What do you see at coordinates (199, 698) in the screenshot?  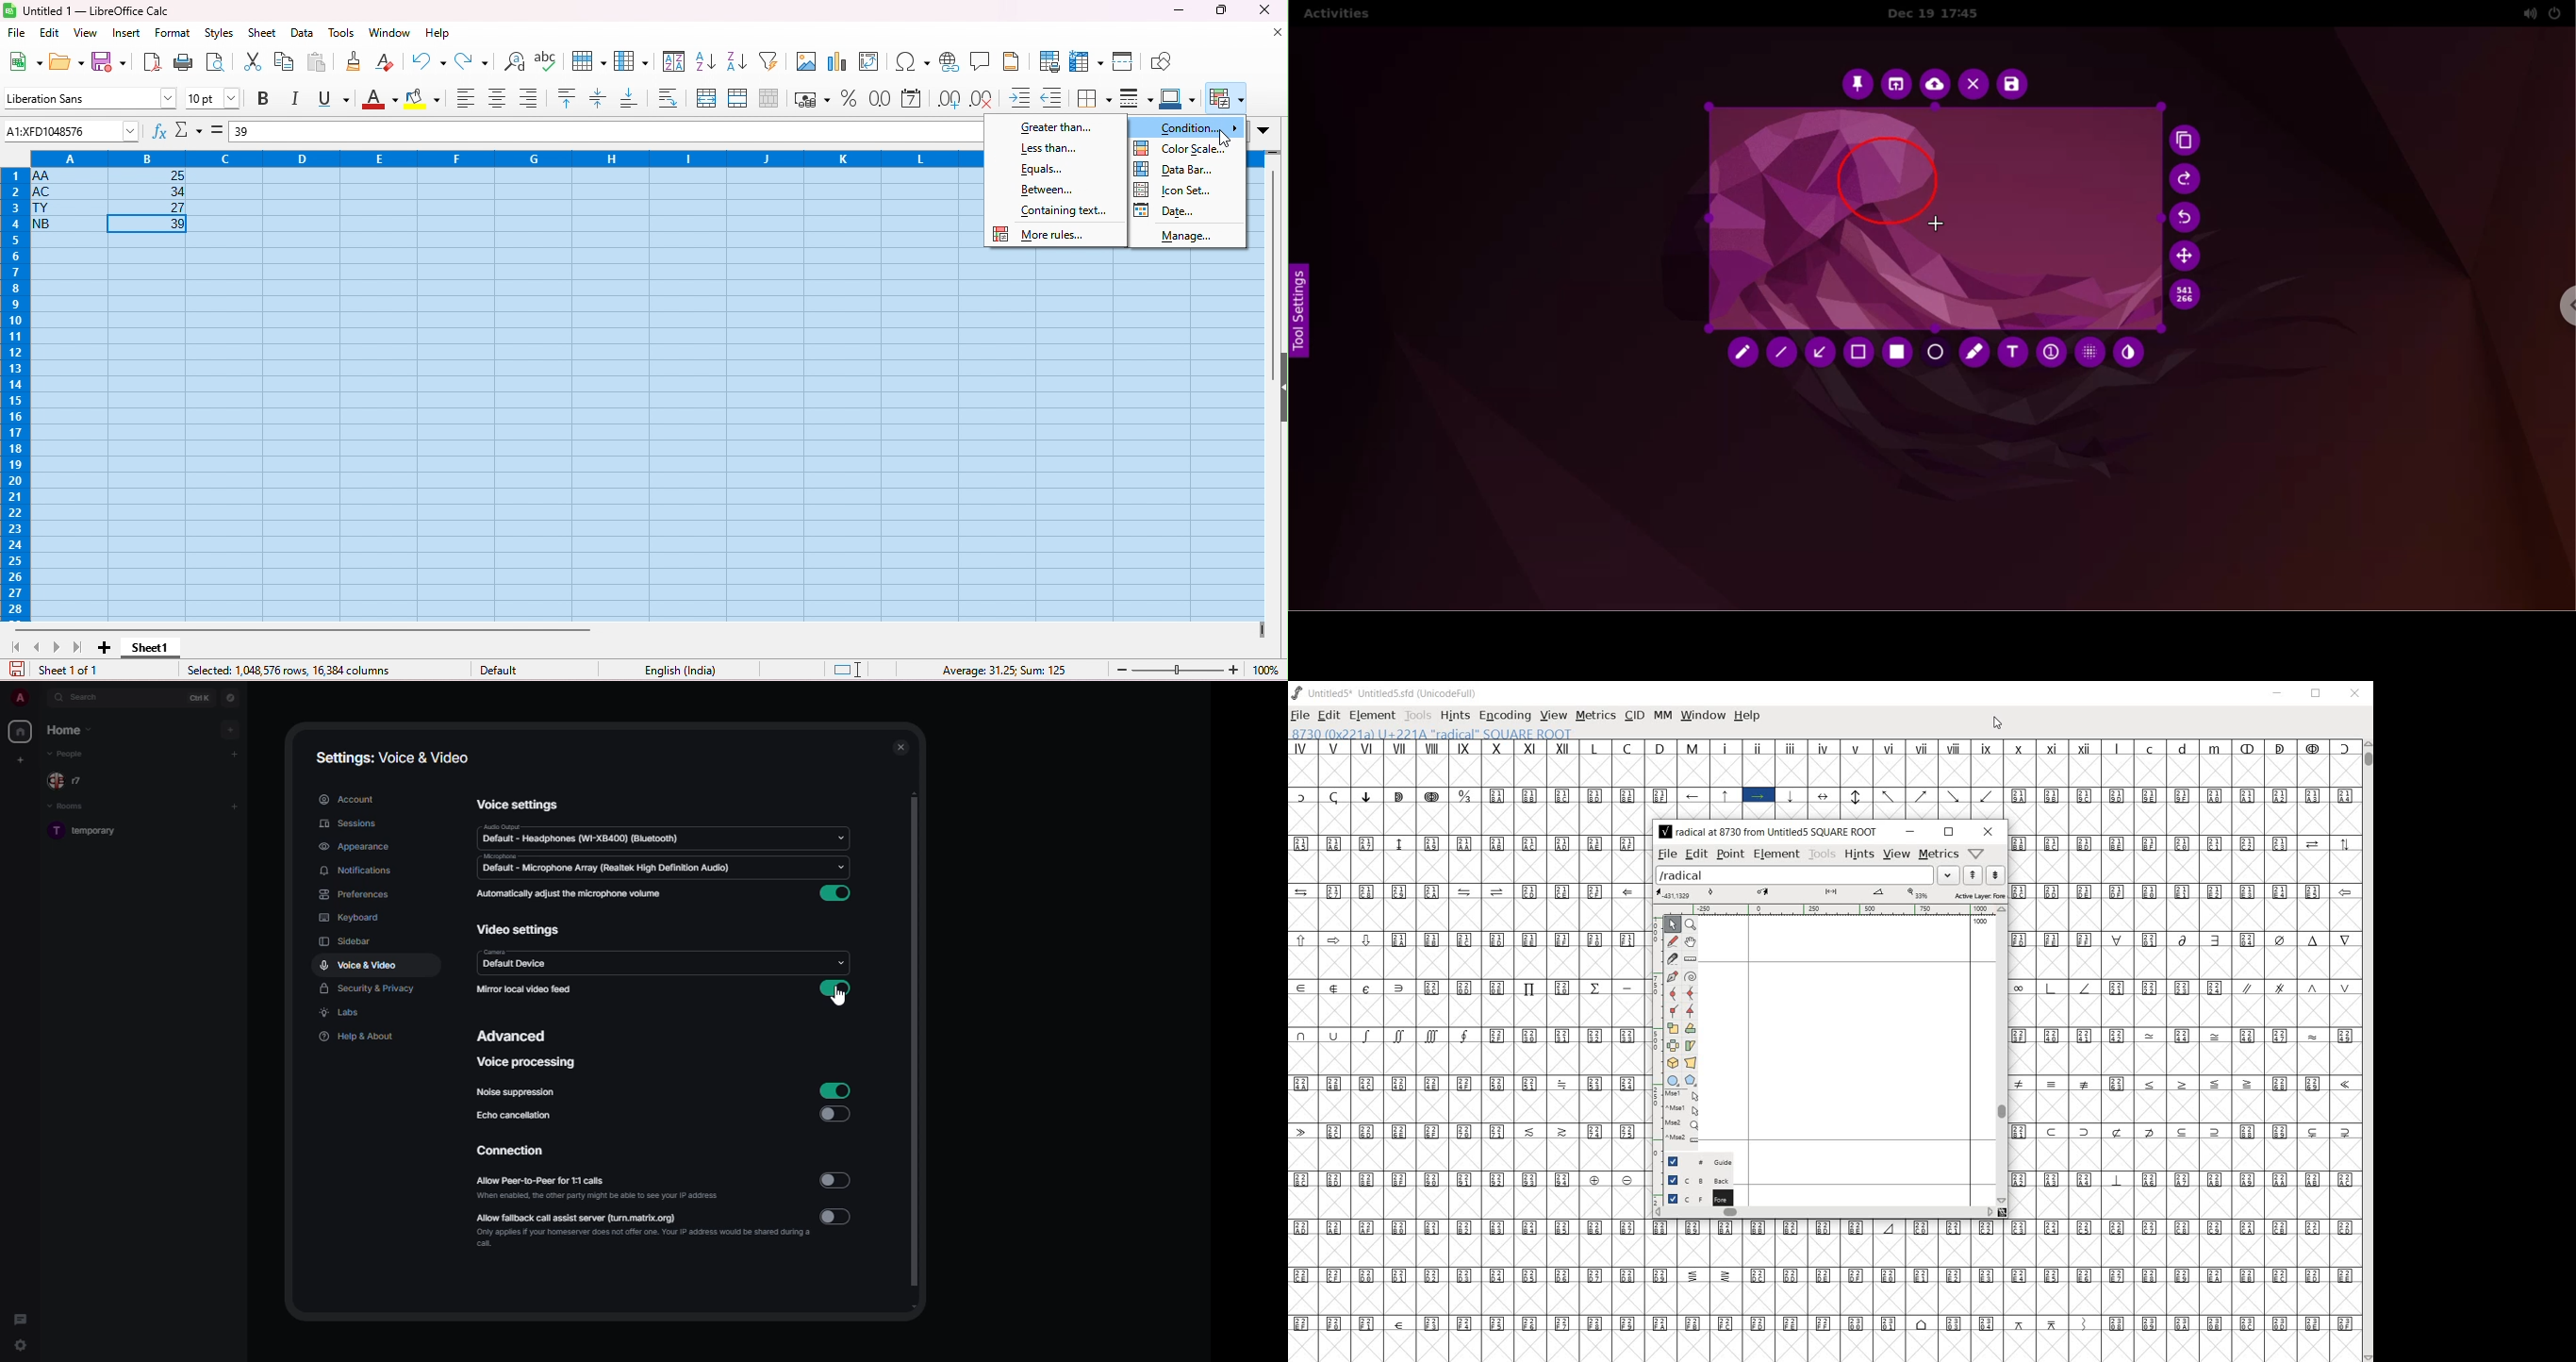 I see `ctrl K` at bounding box center [199, 698].